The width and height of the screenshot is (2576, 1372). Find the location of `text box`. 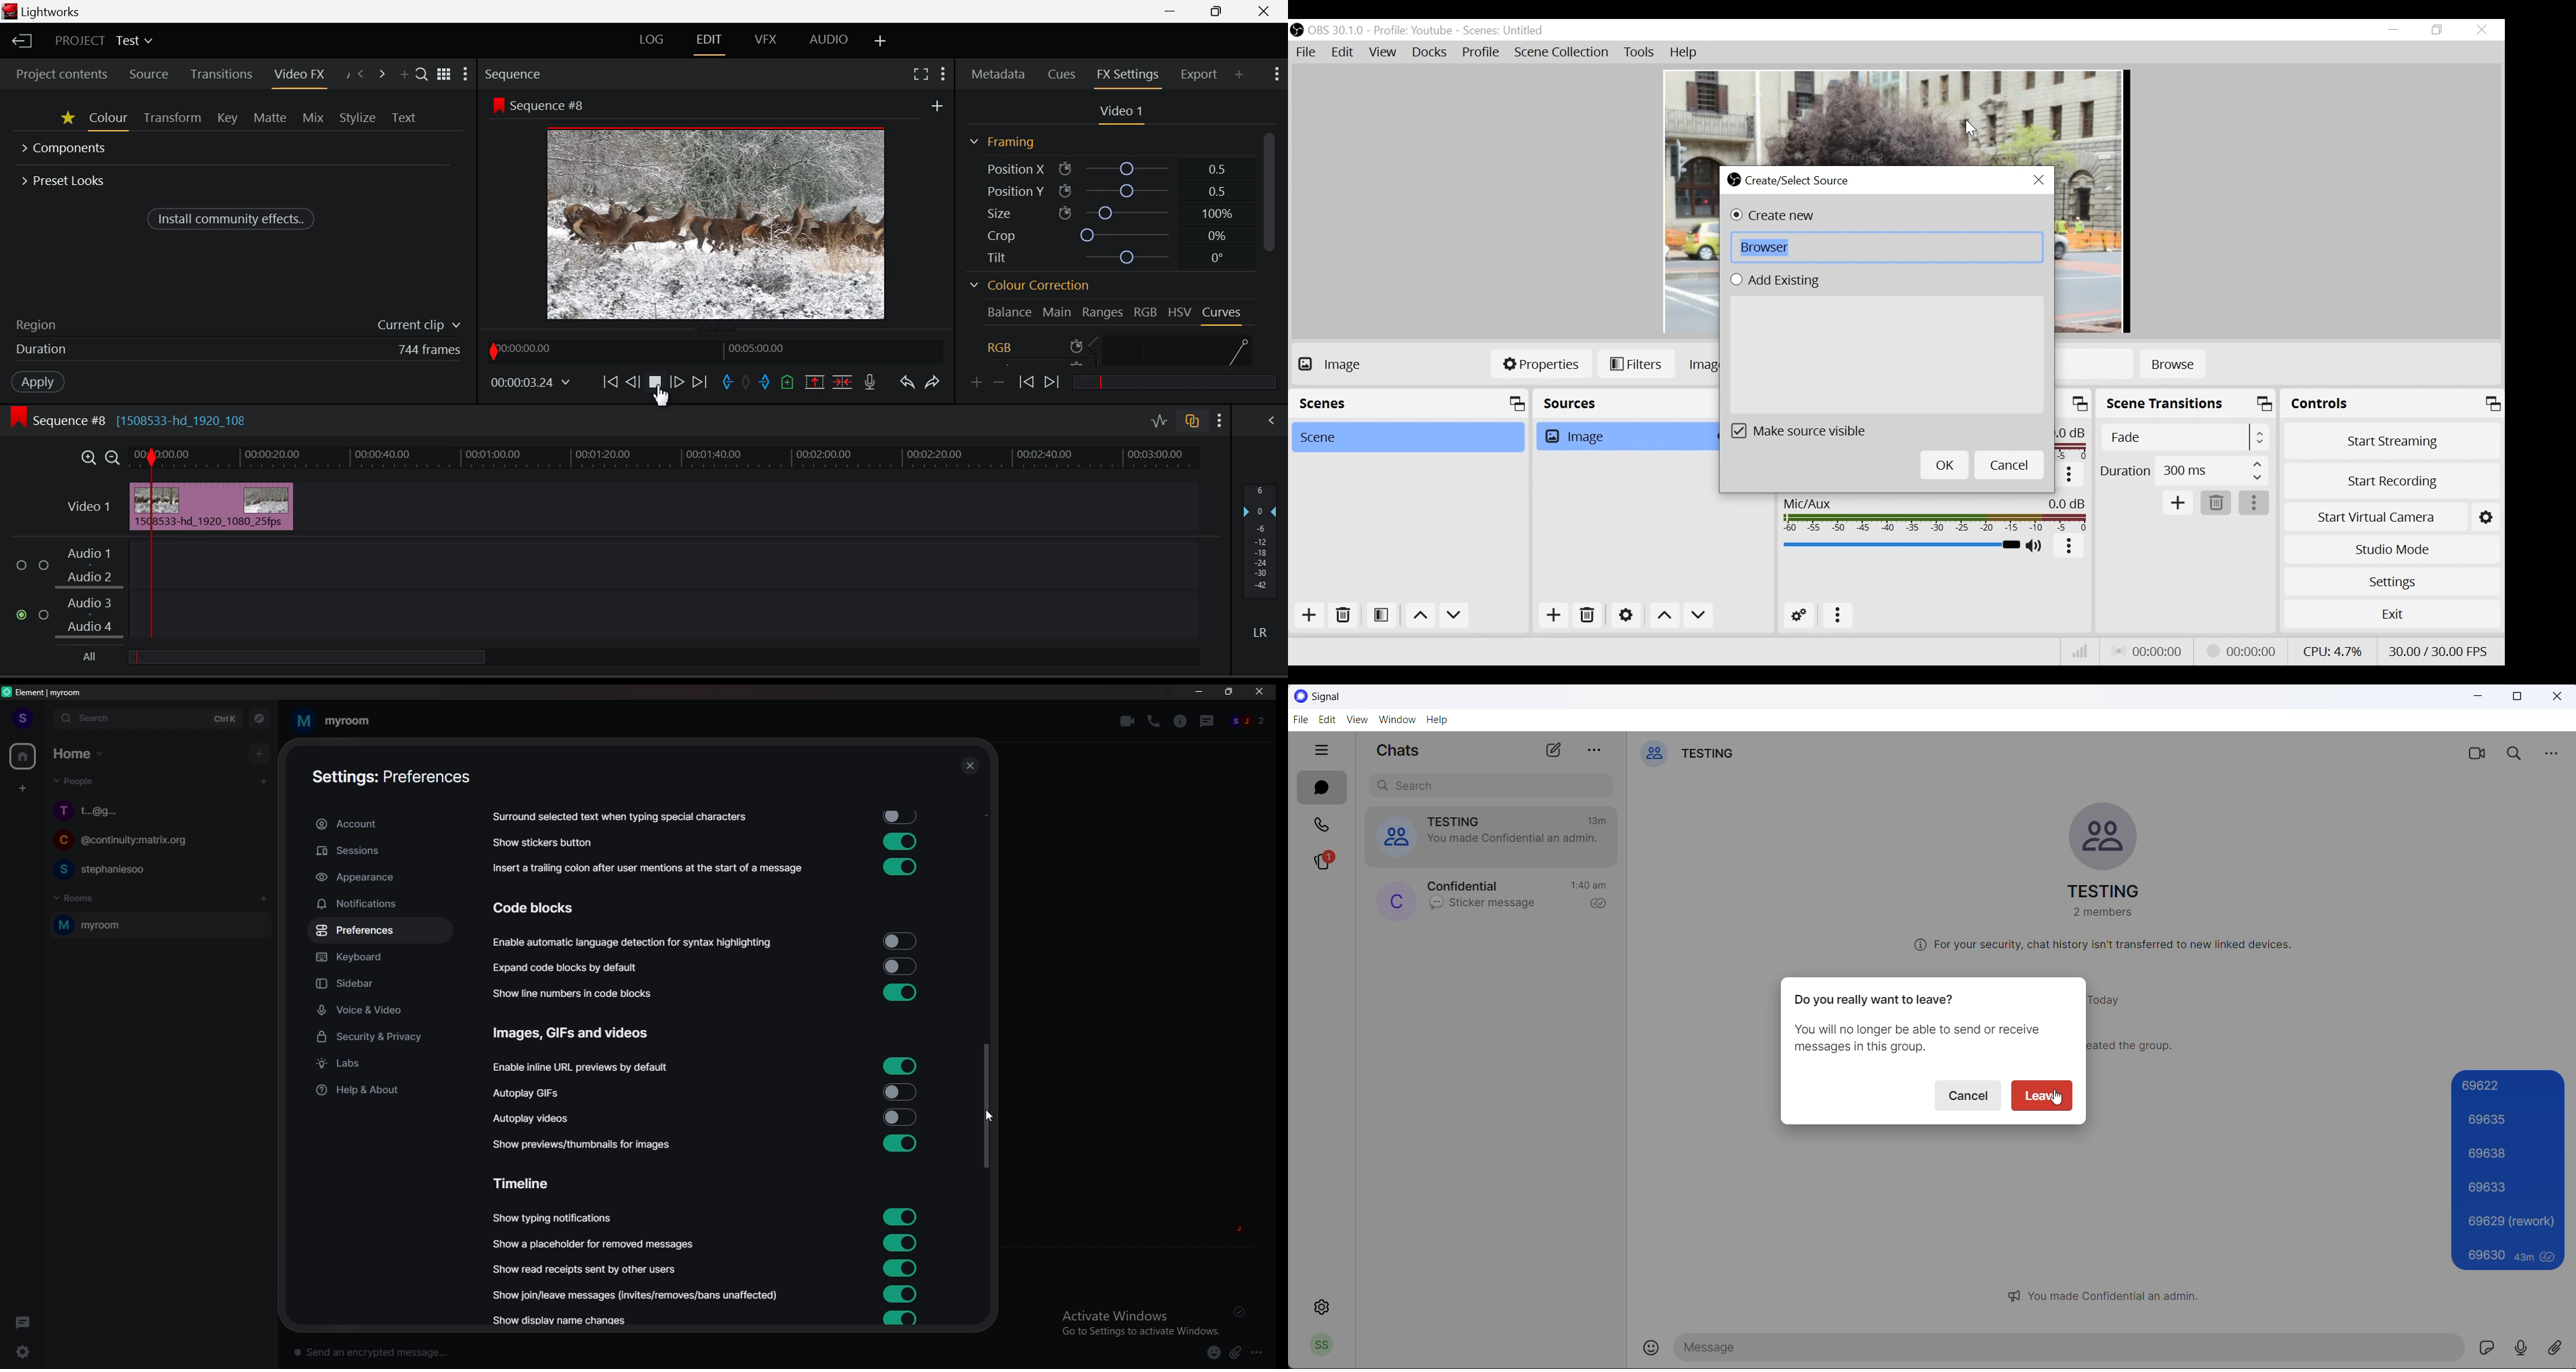

text box is located at coordinates (481, 1349).